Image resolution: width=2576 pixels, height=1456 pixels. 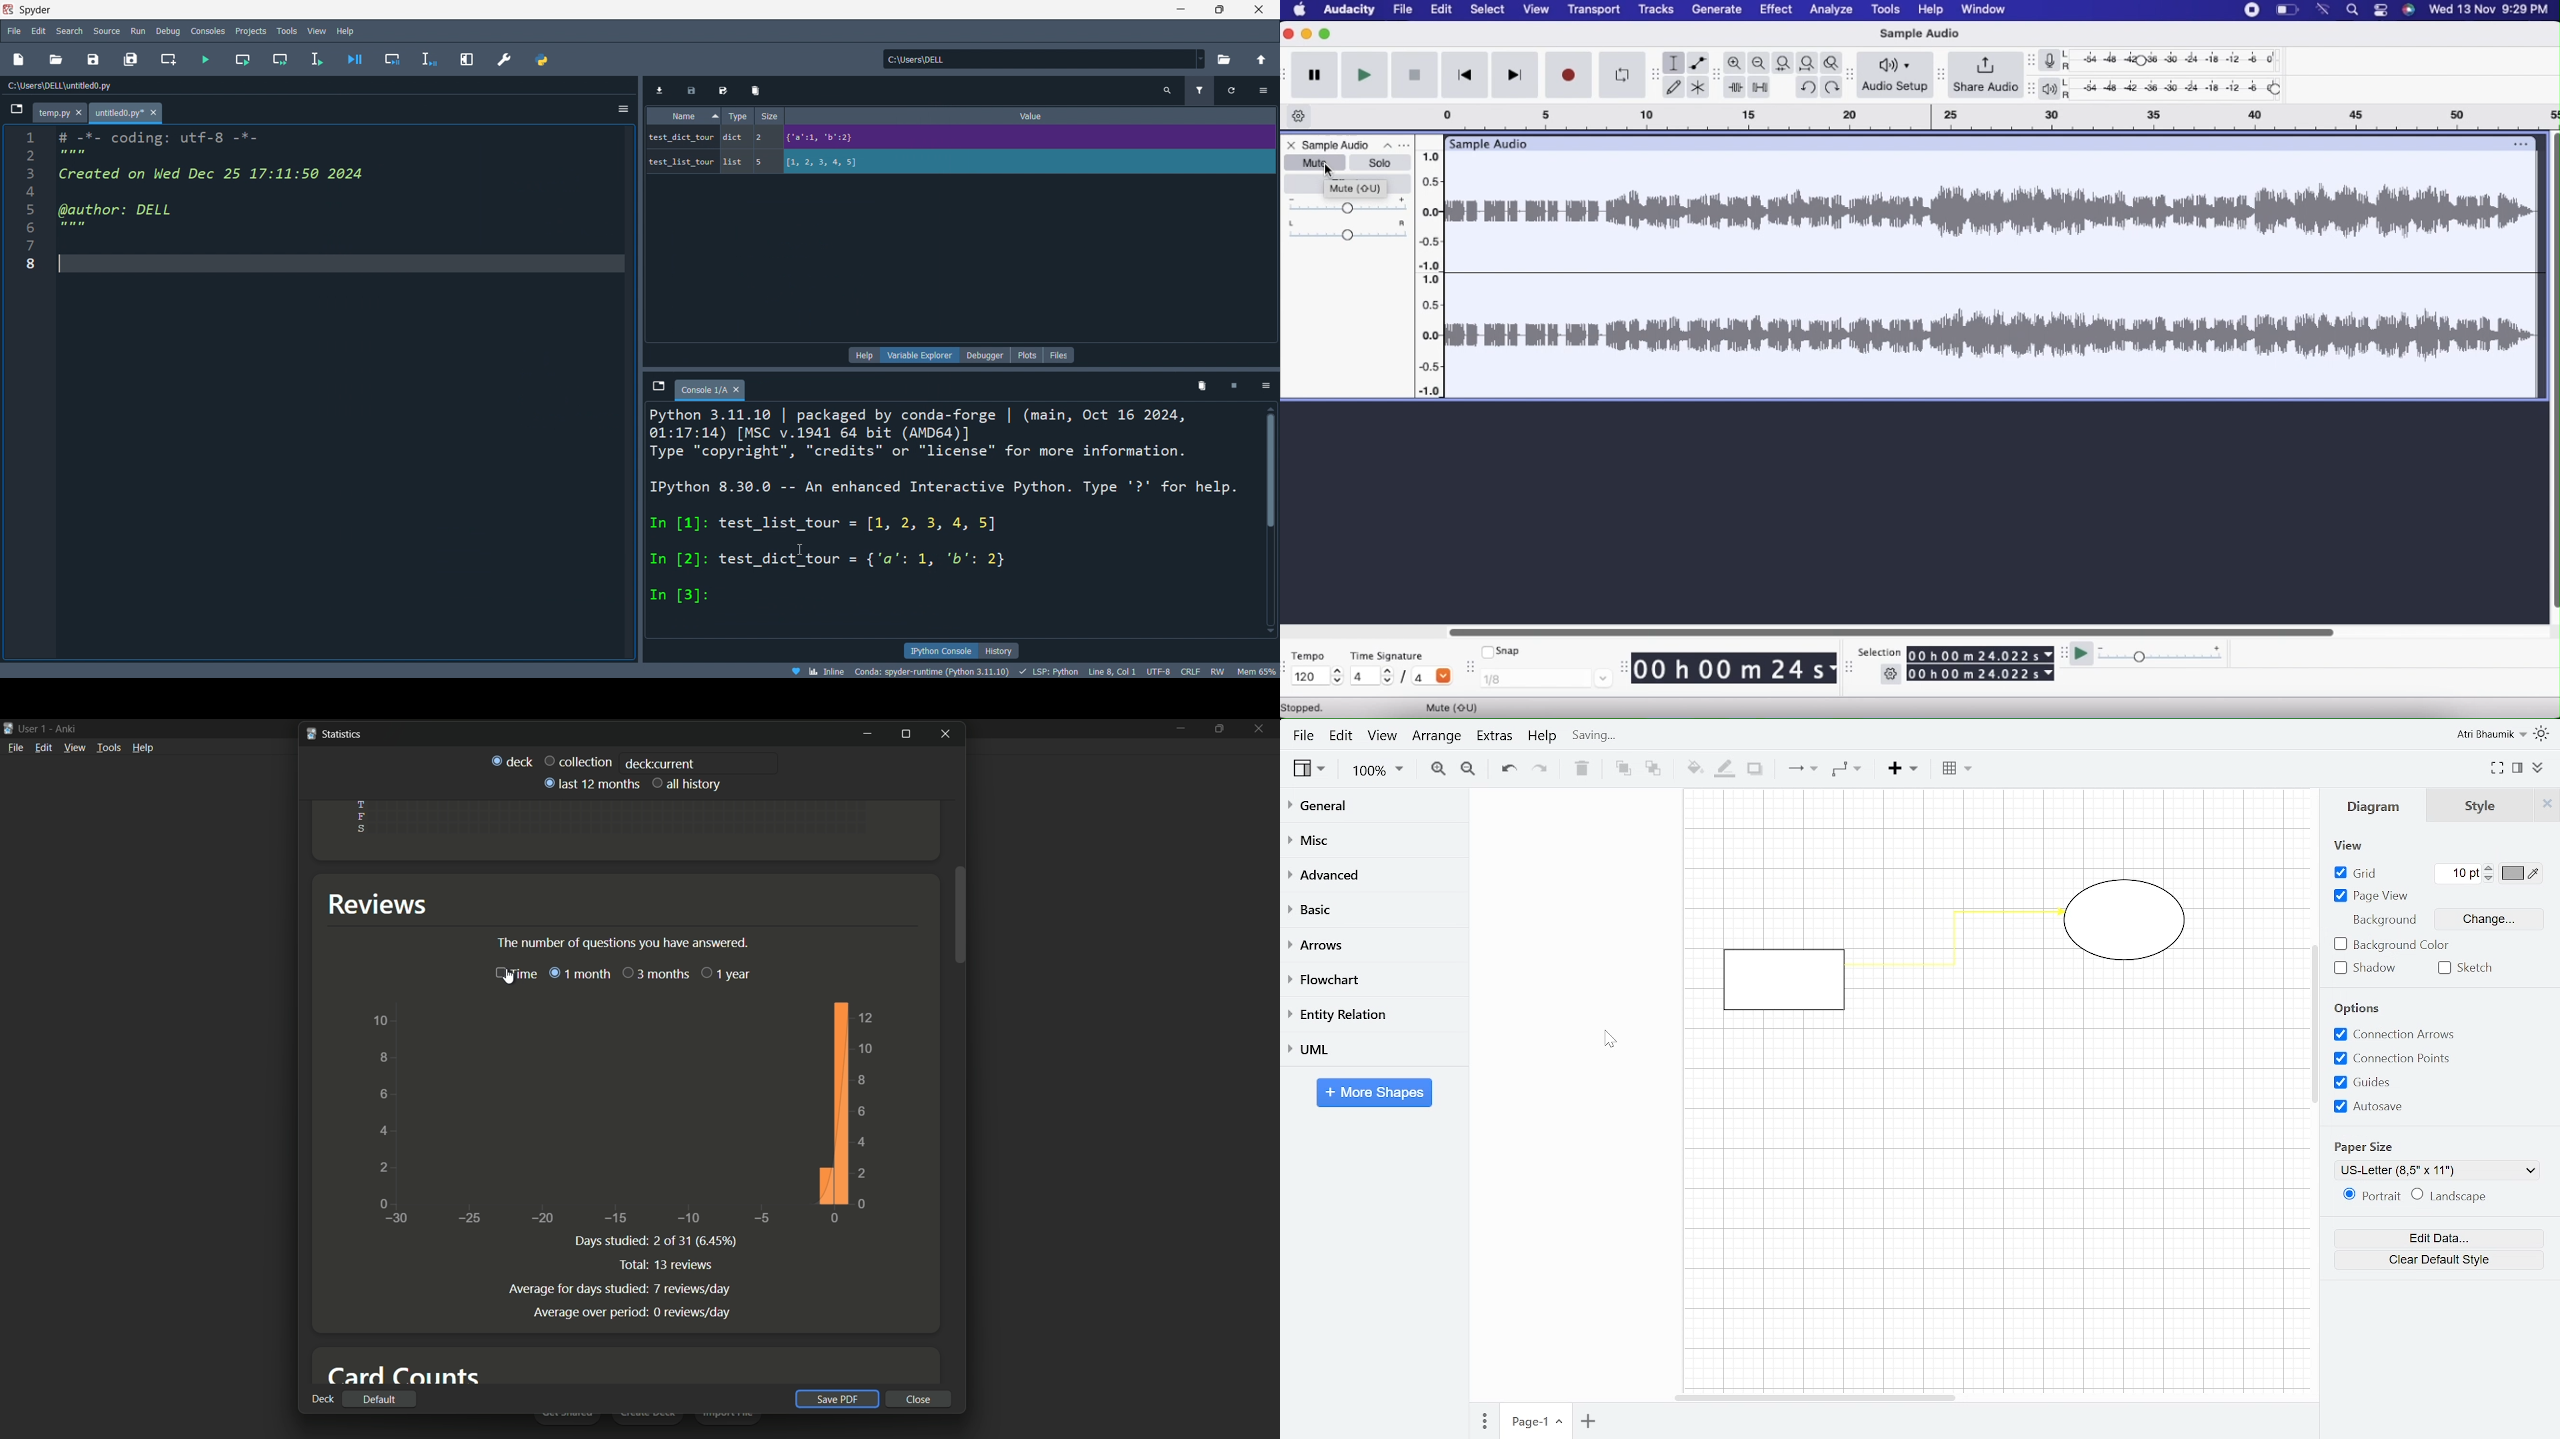 What do you see at coordinates (1992, 275) in the screenshot?
I see `Audio track` at bounding box center [1992, 275].